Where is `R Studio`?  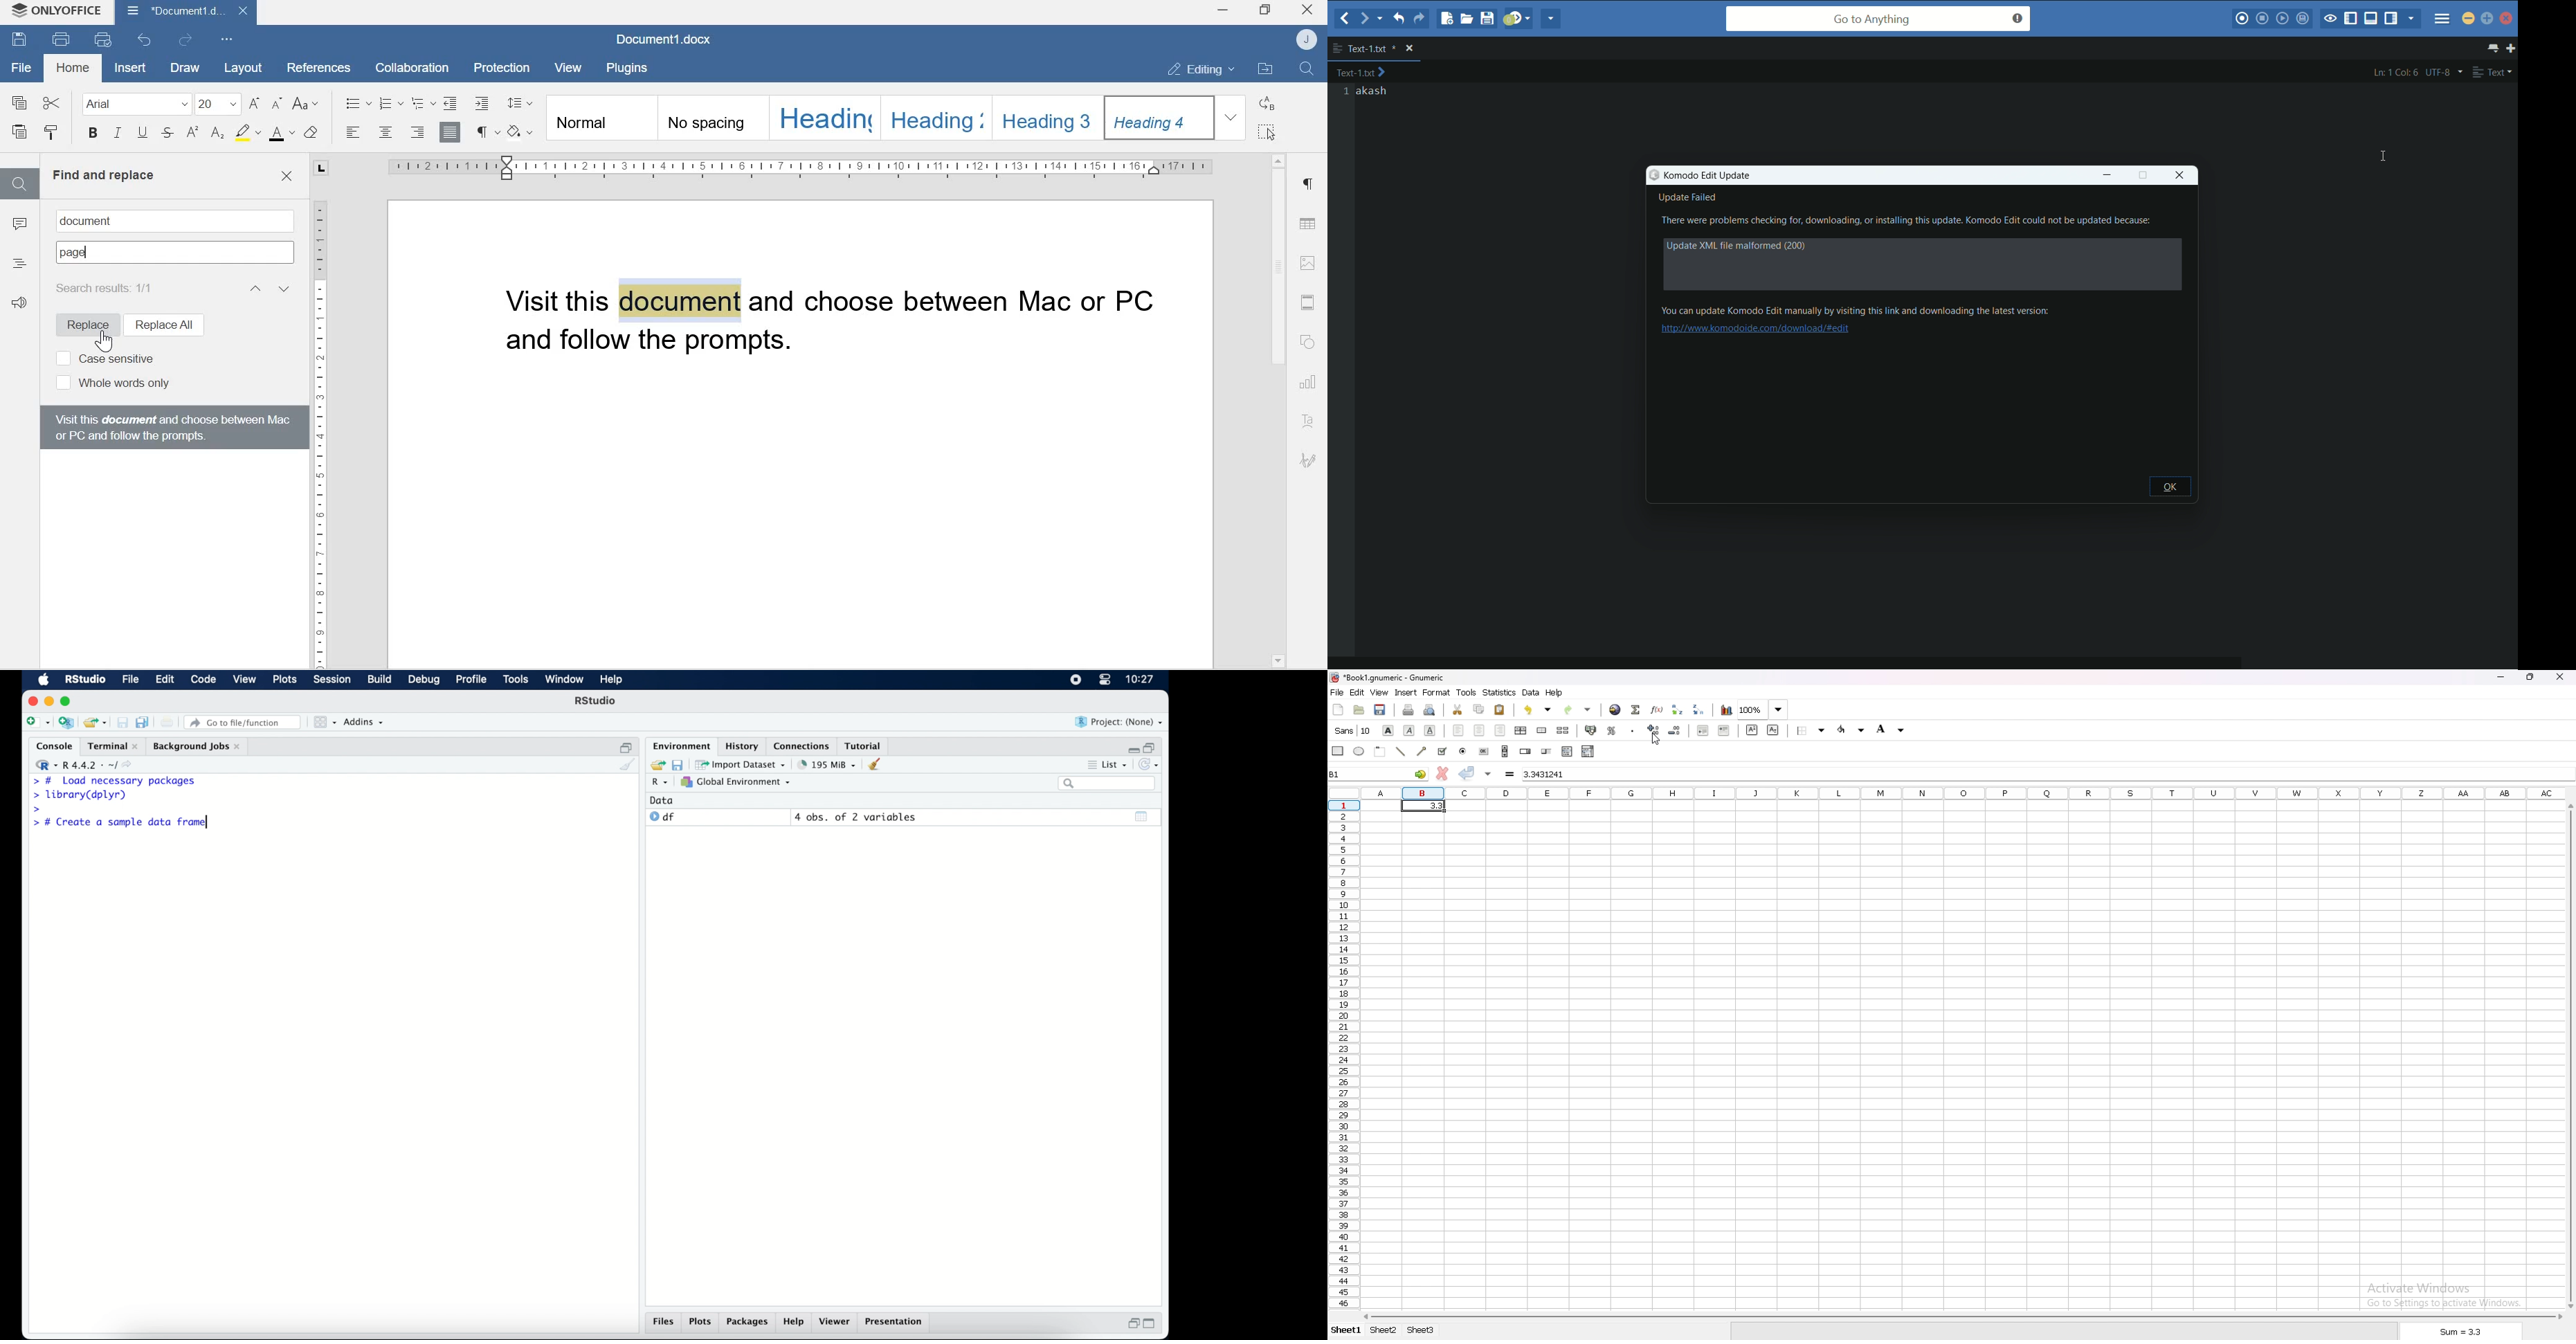
R Studio is located at coordinates (597, 702).